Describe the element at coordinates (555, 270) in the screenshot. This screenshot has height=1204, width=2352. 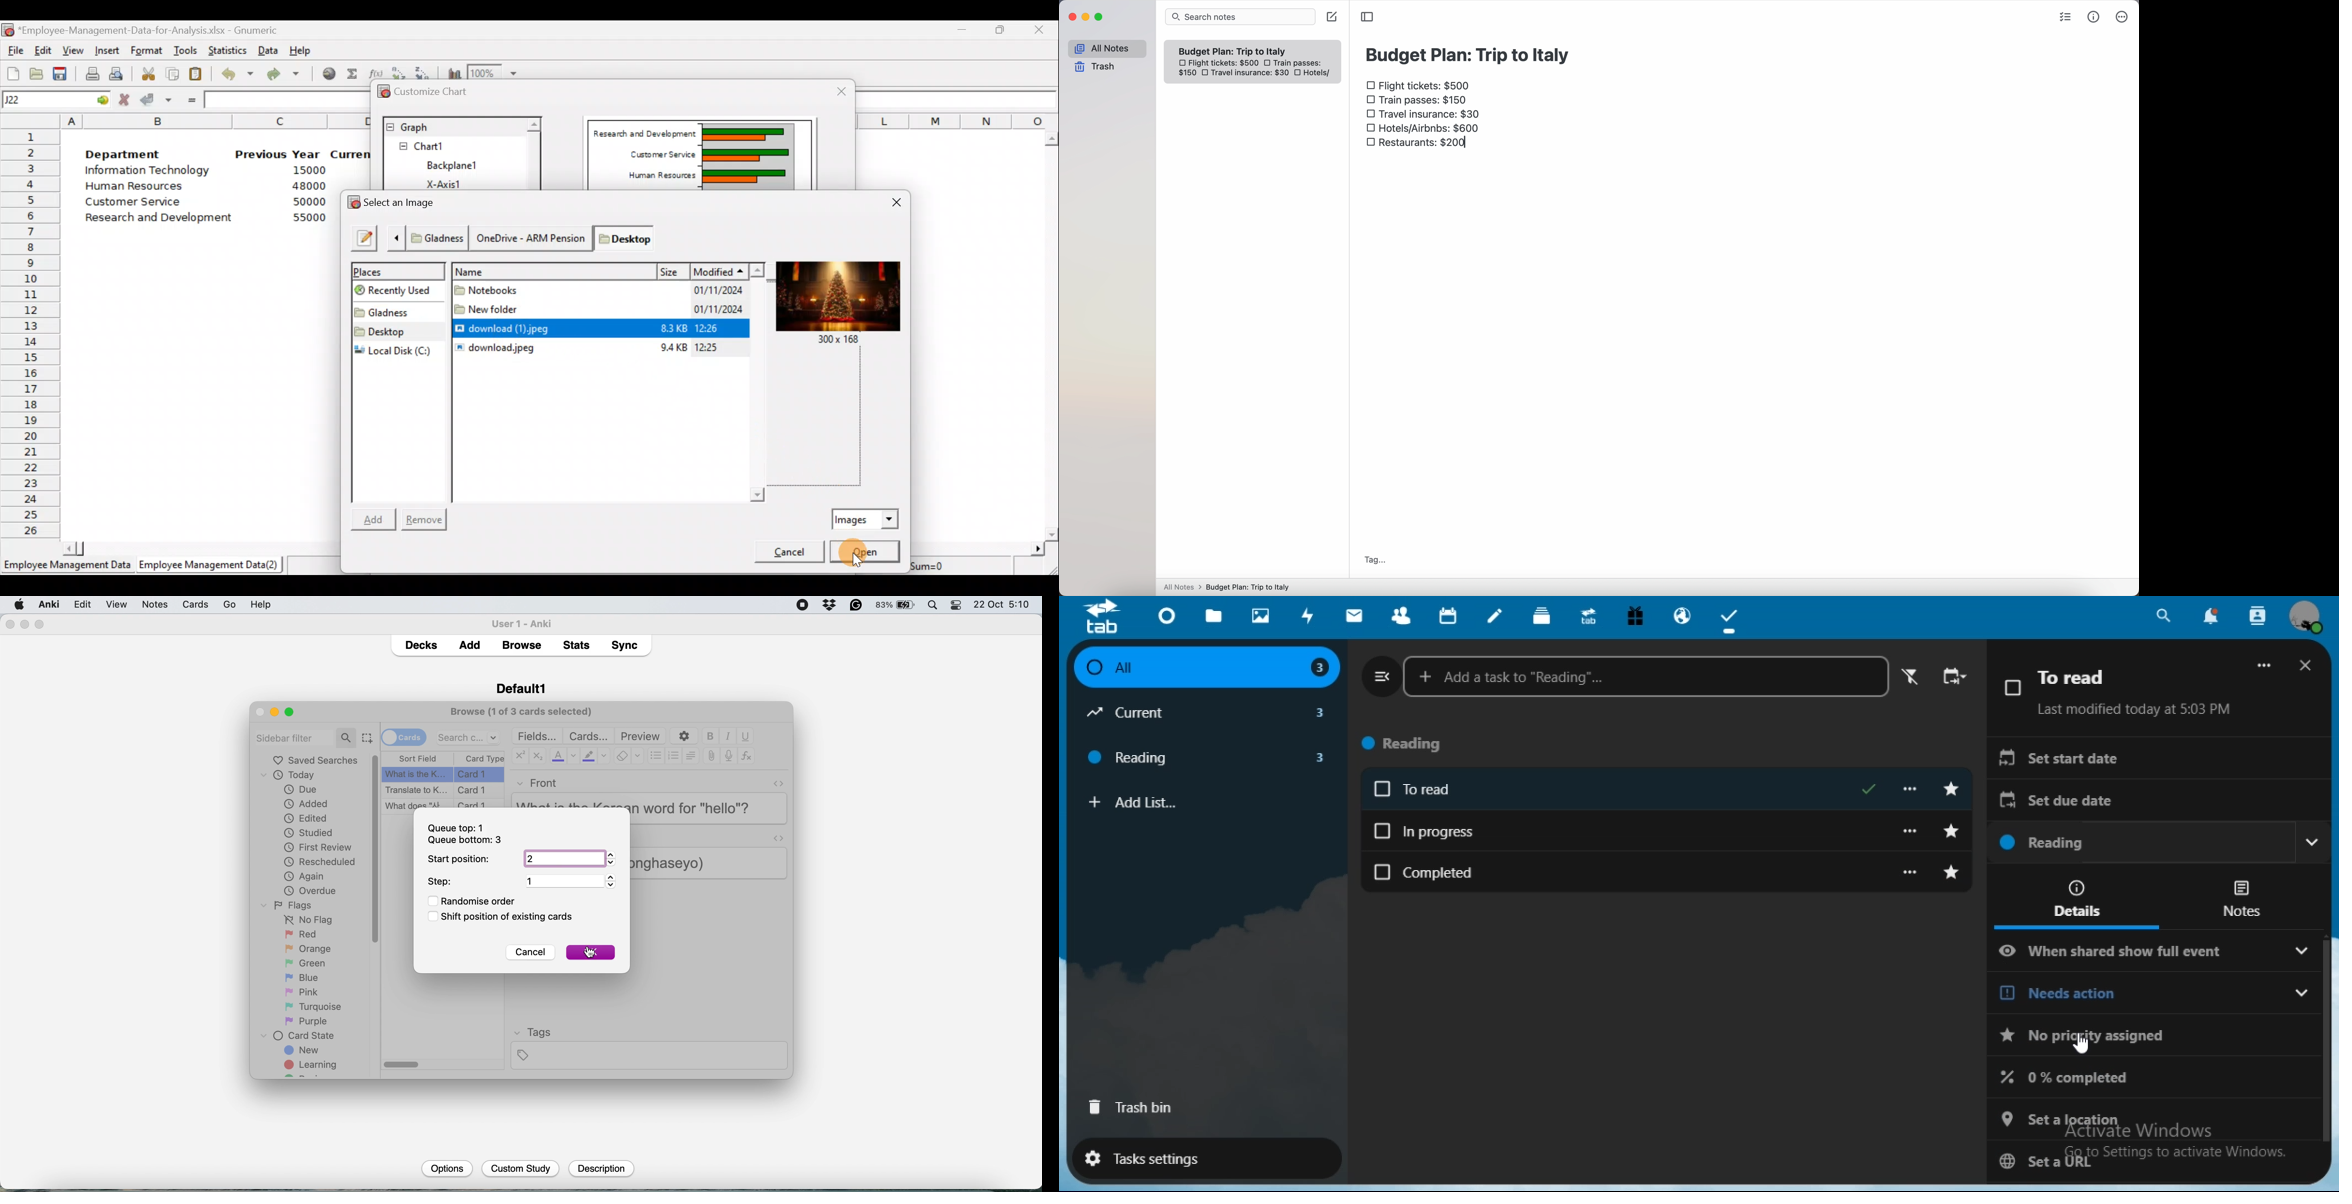
I see `Name` at that location.